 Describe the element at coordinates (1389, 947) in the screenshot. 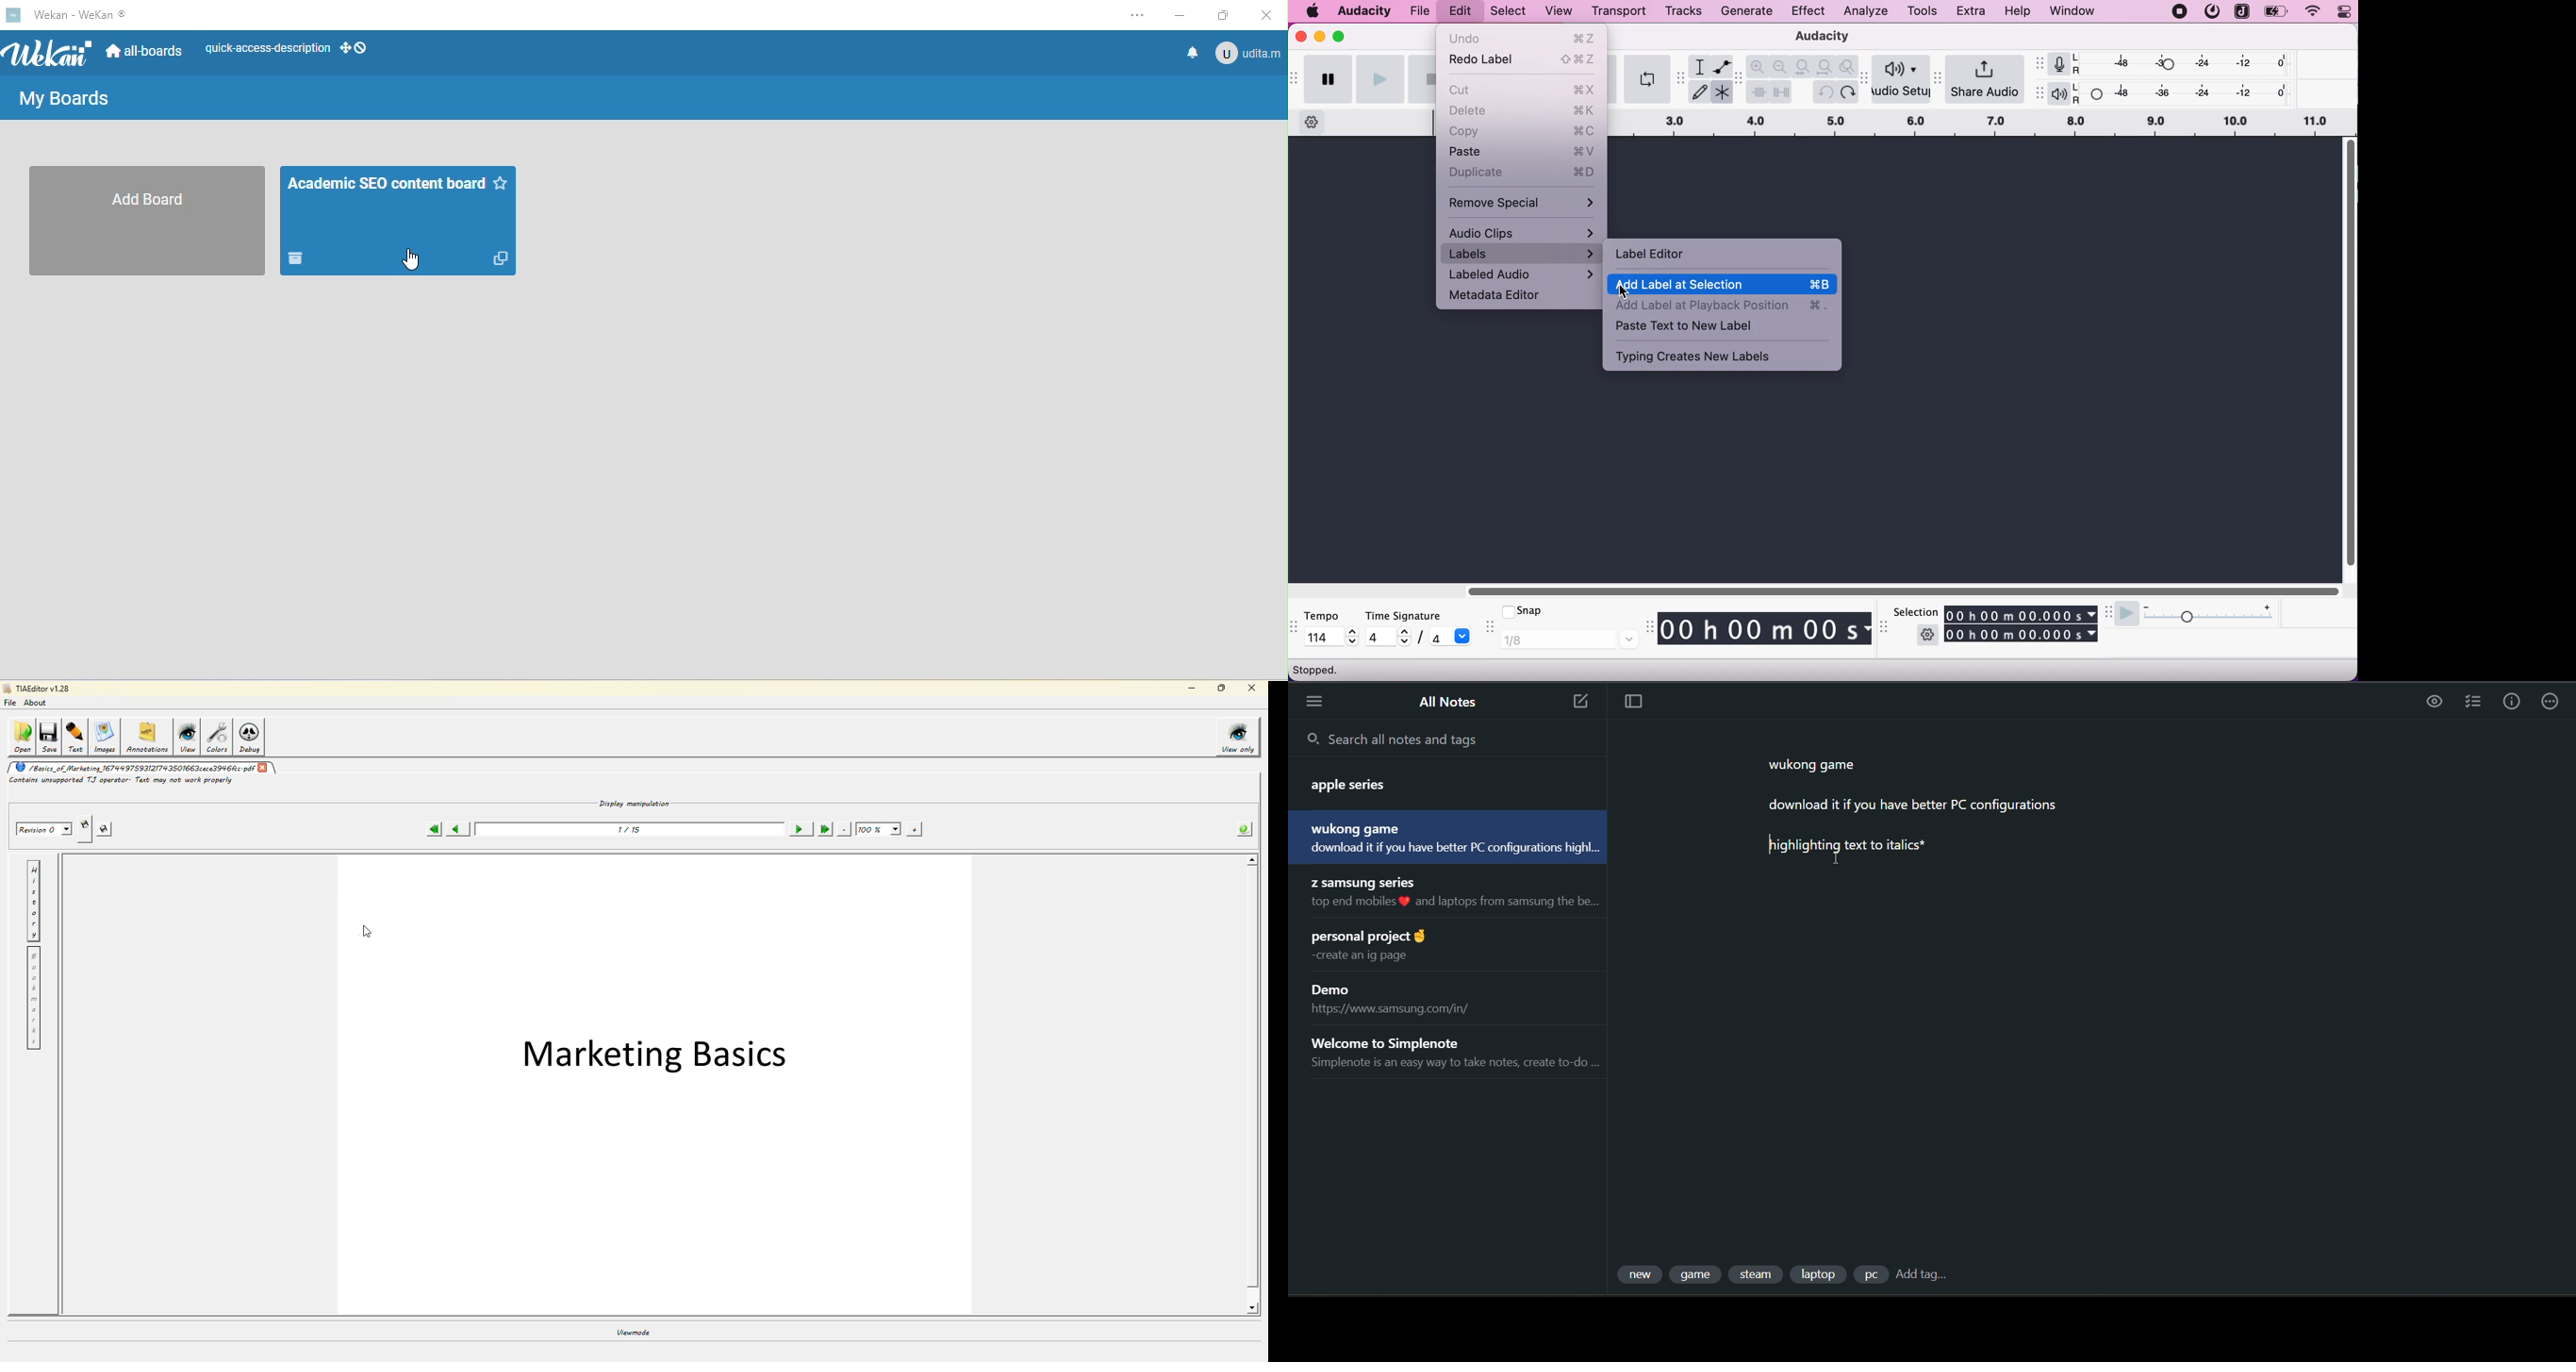

I see `note title and preview` at that location.